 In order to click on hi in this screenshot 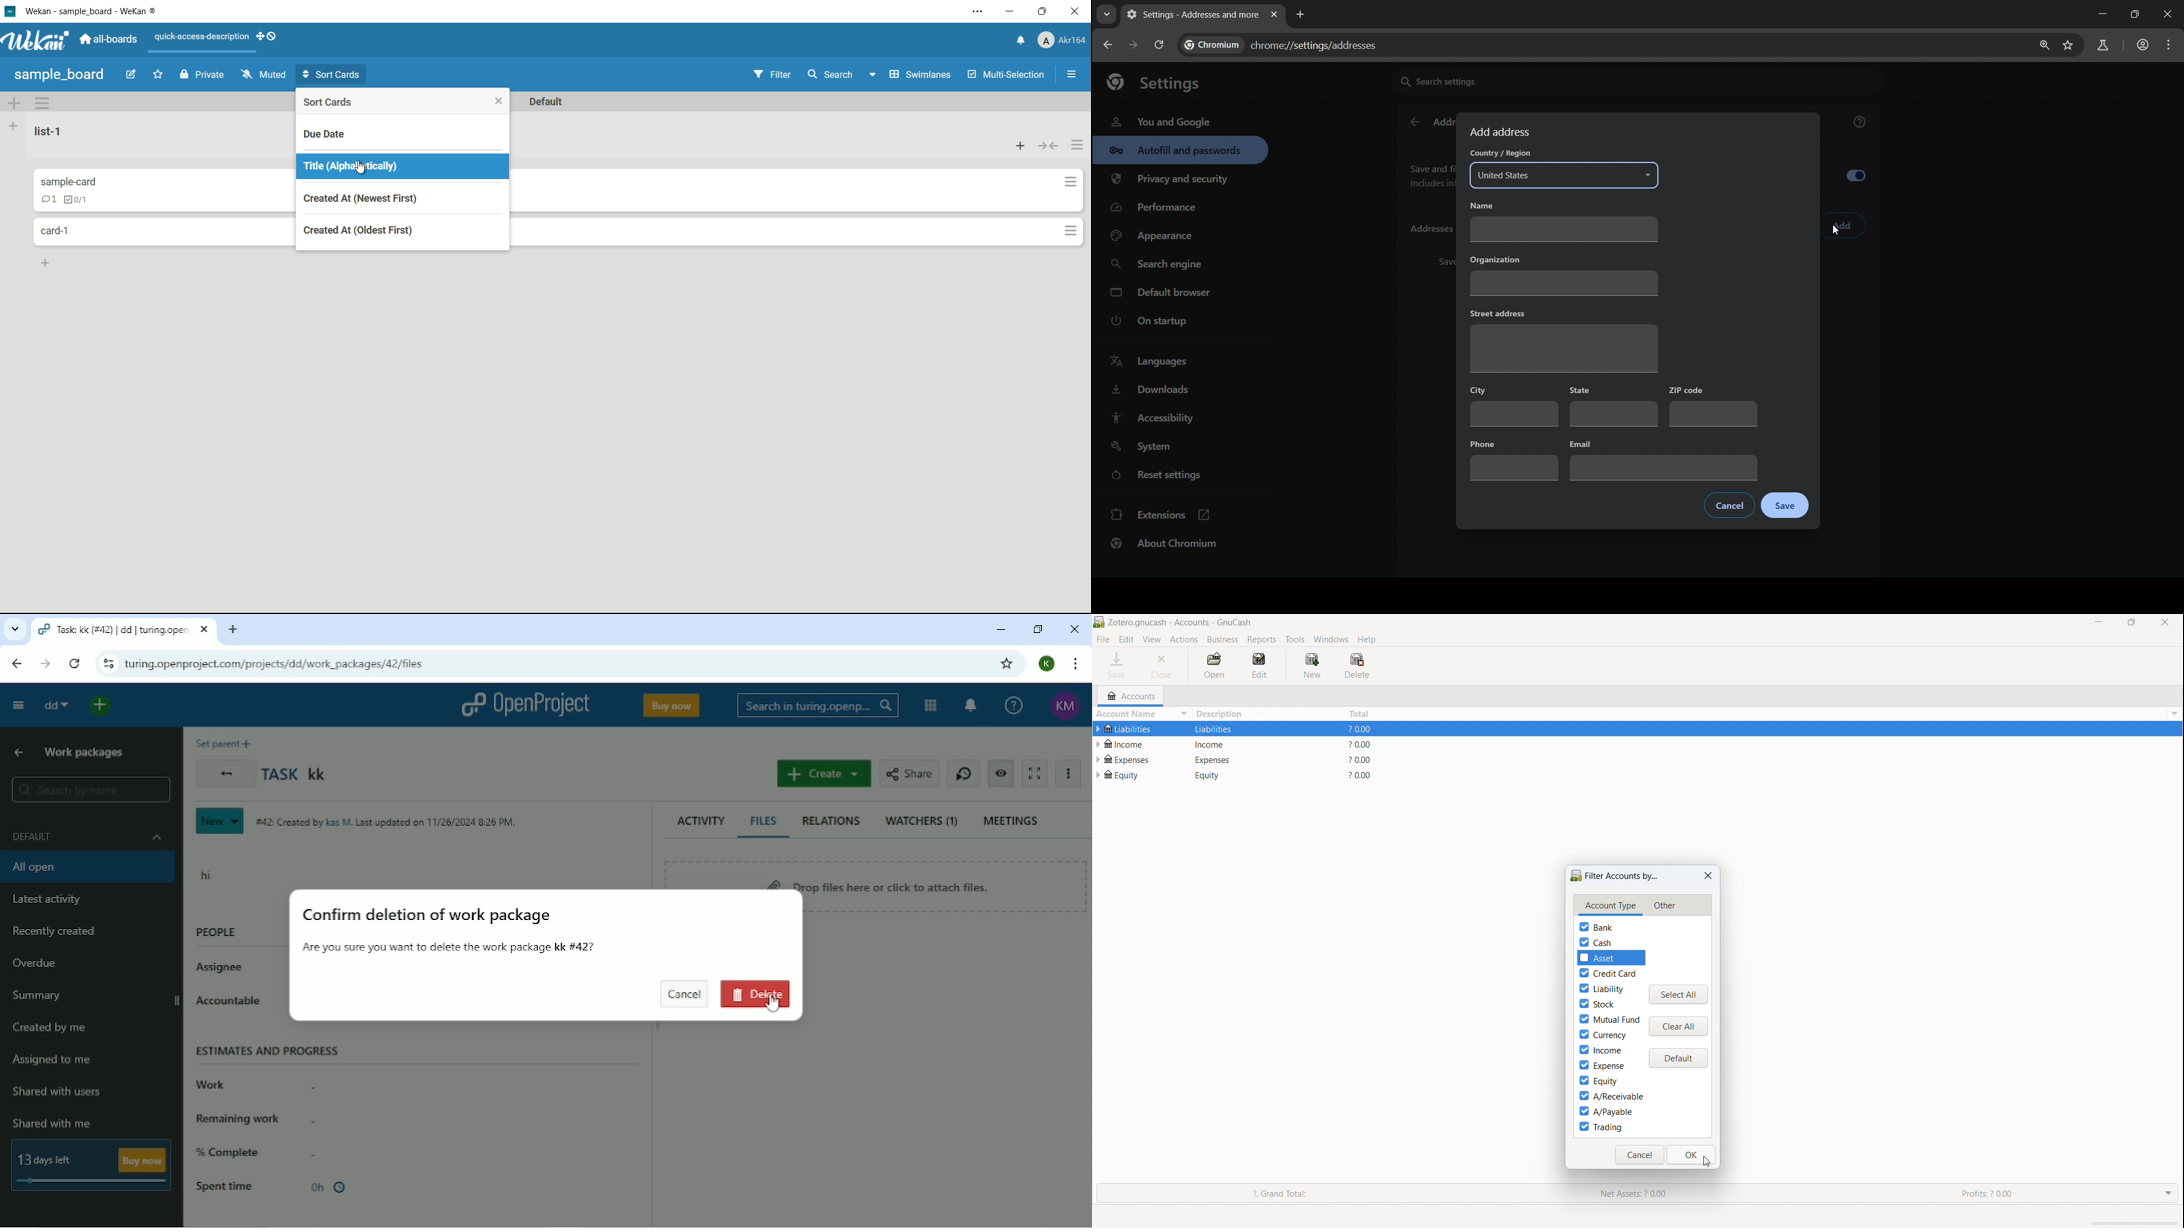, I will do `click(206, 873)`.